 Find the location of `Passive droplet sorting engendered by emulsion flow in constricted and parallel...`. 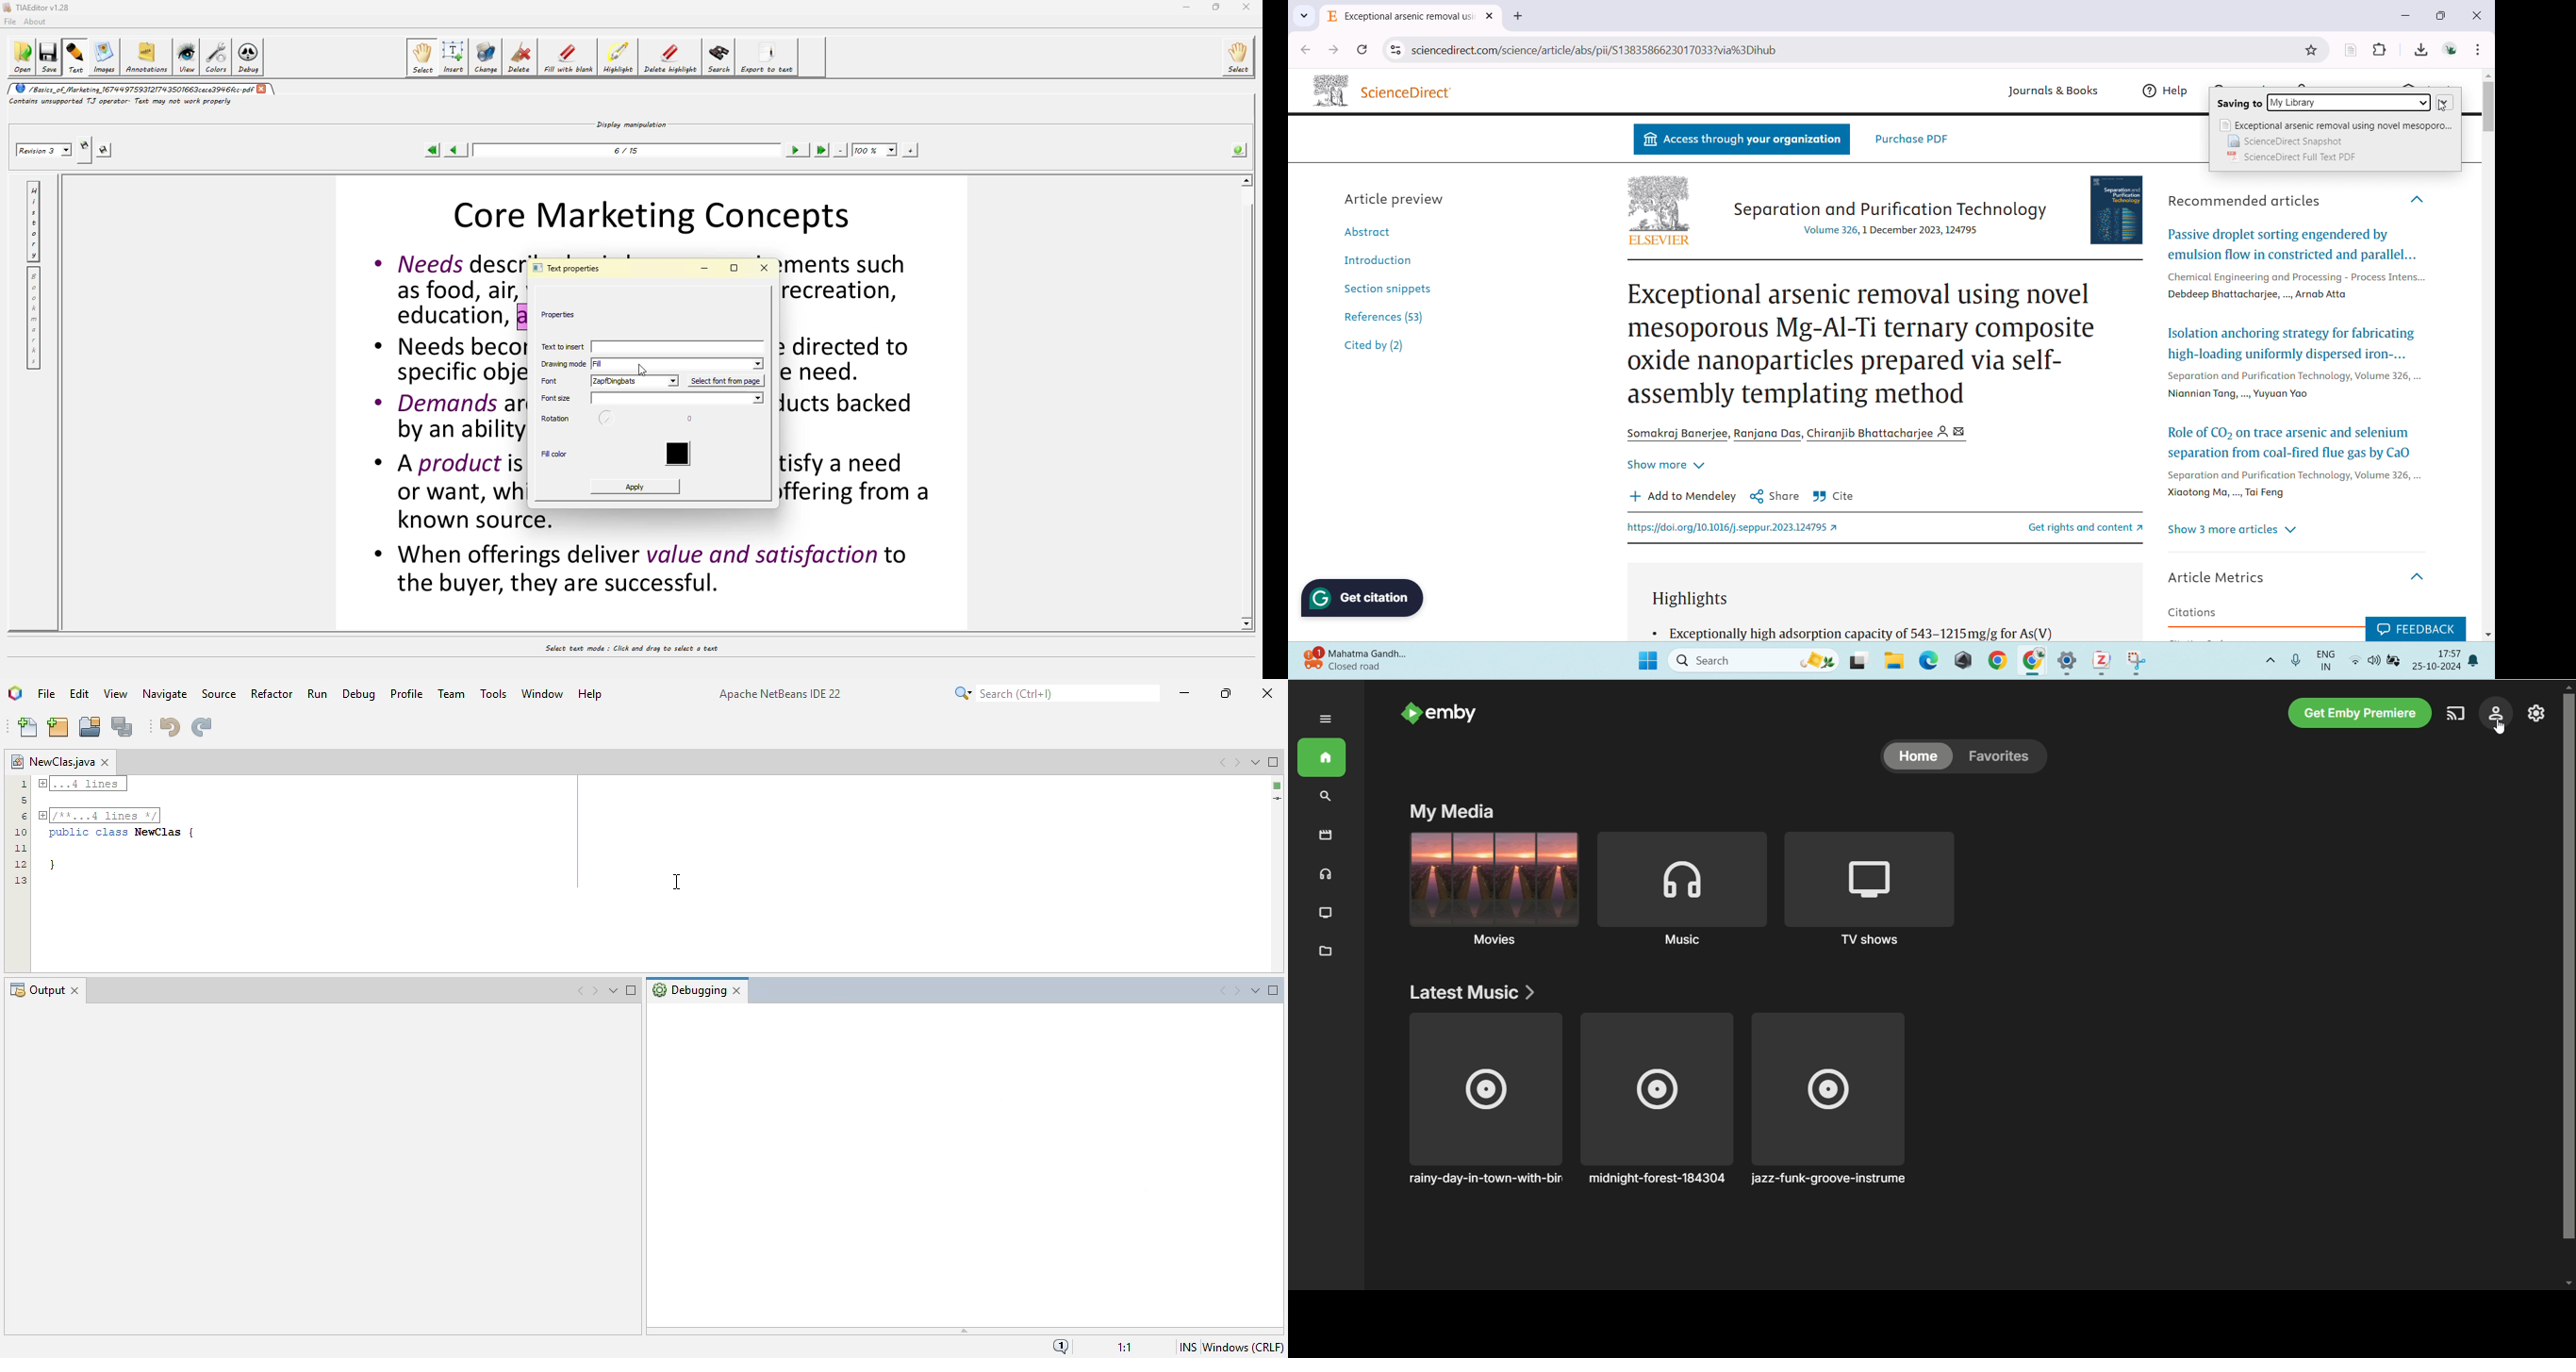

Passive droplet sorting engendered by emulsion flow in constricted and parallel... is located at coordinates (2292, 244).